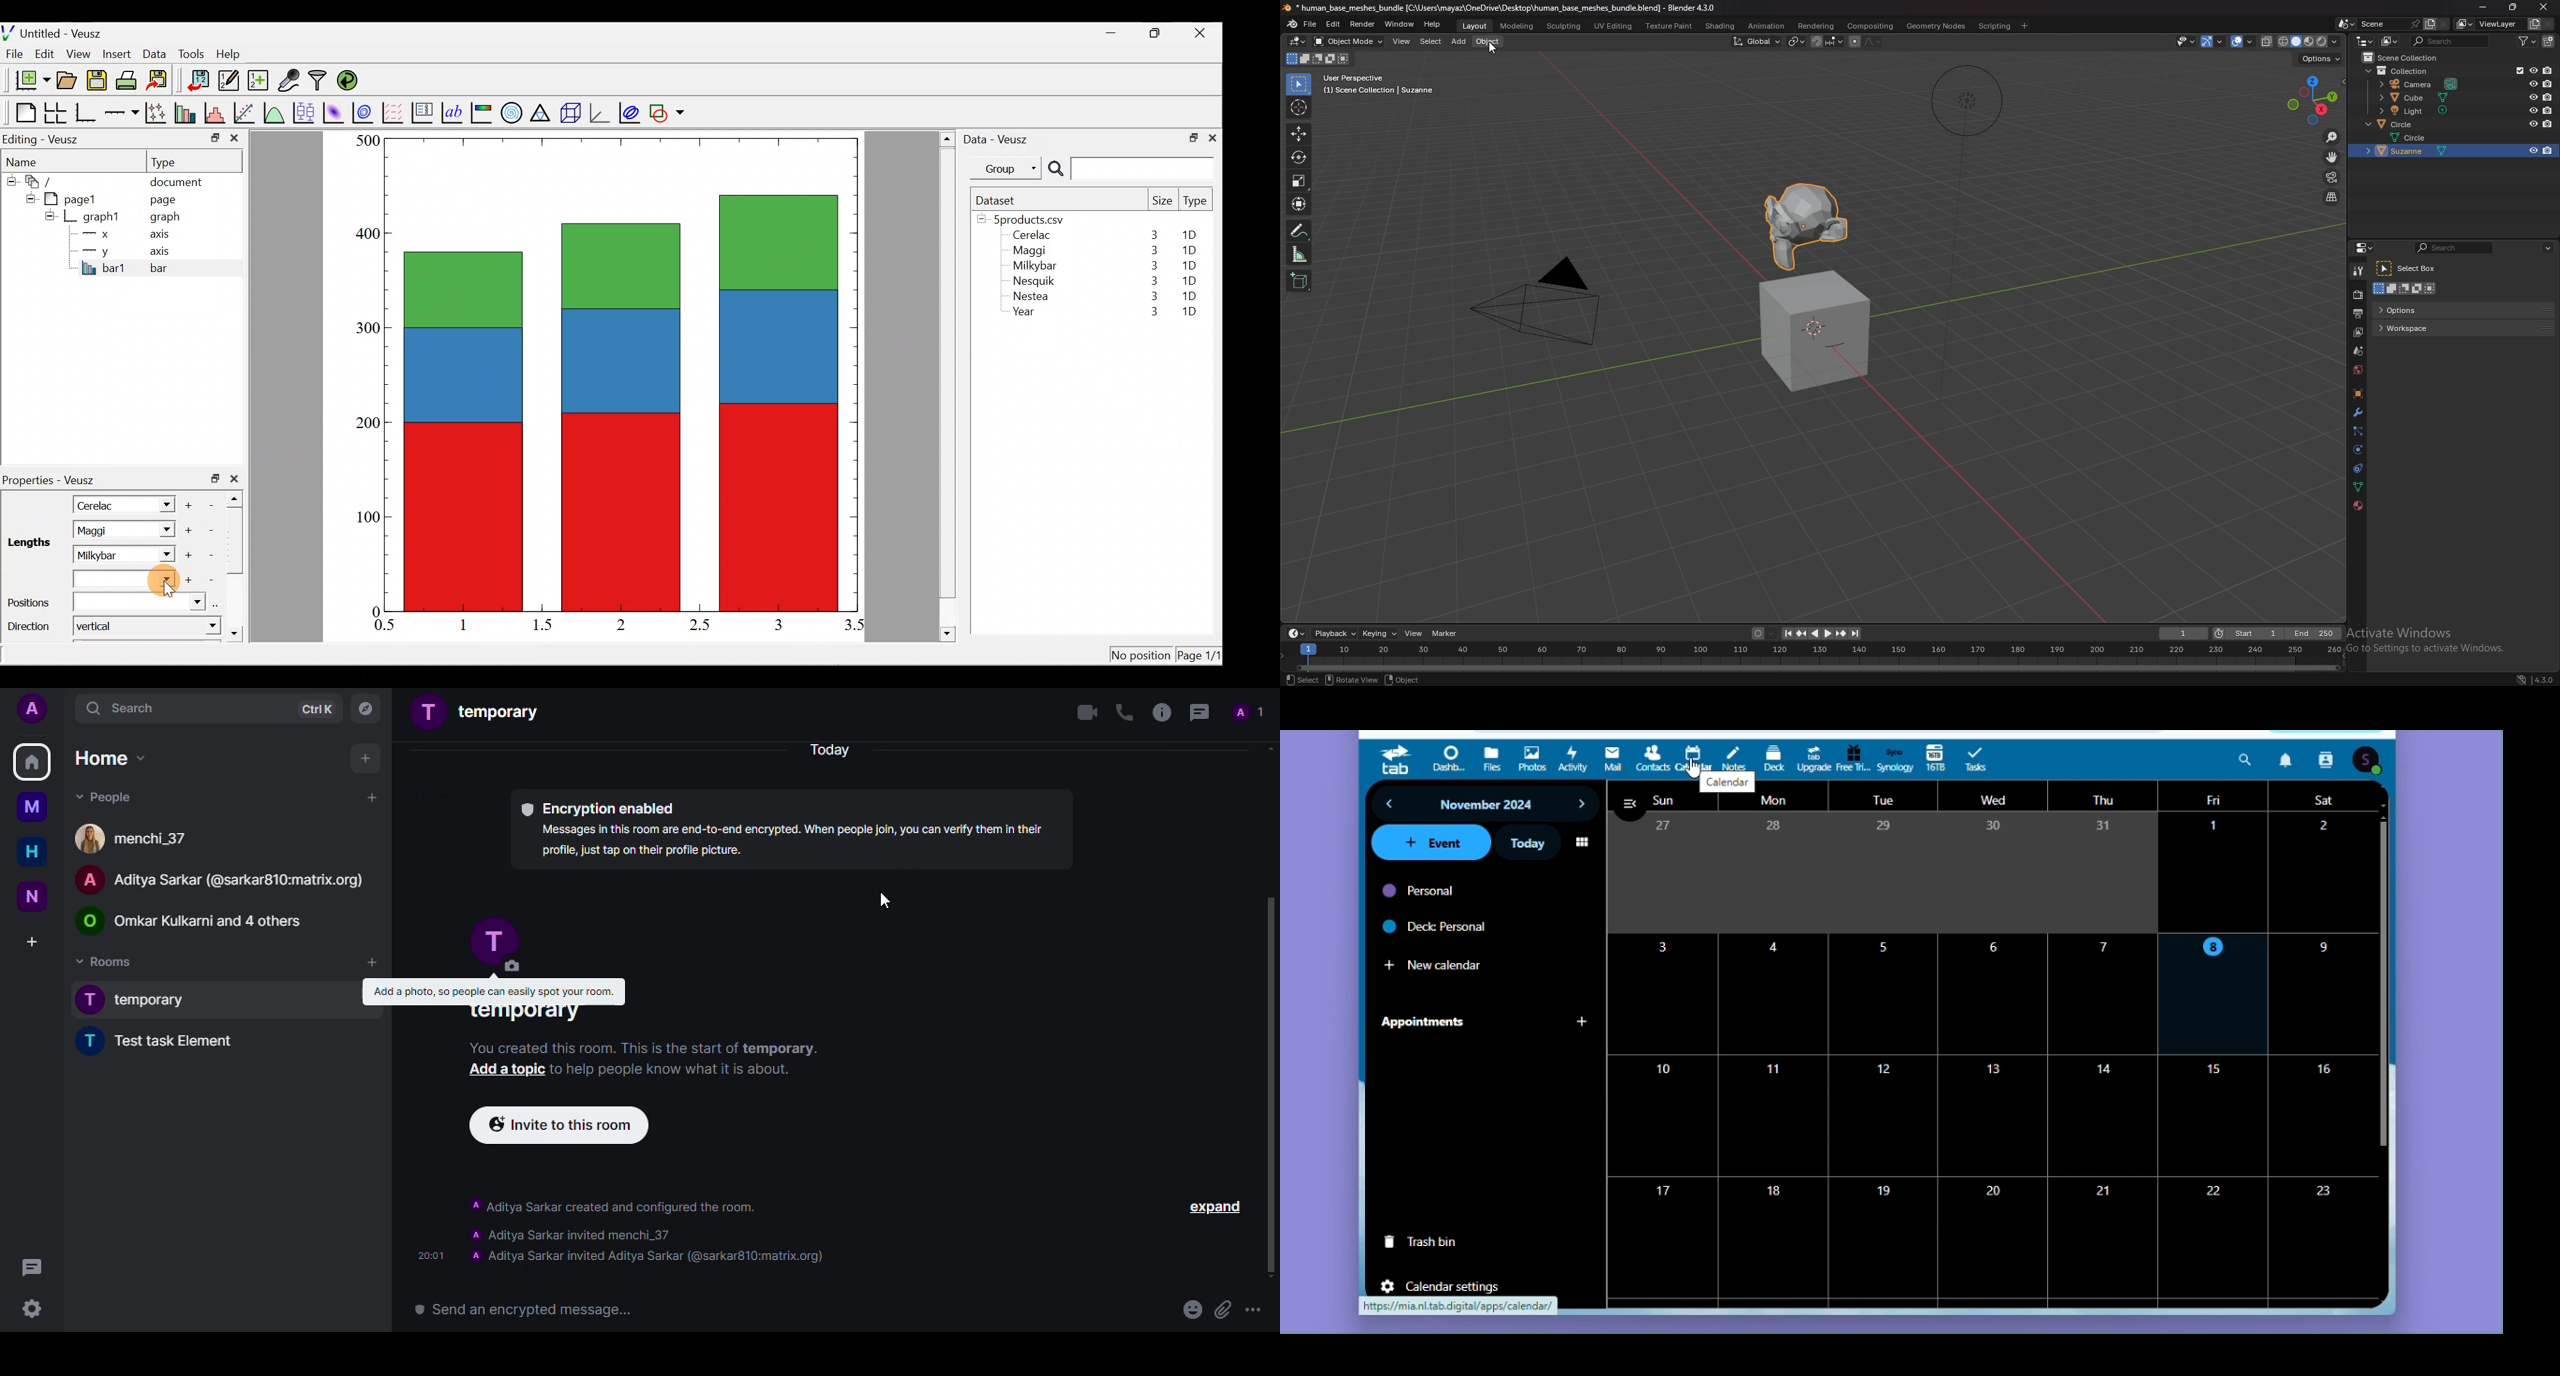 This screenshot has height=1400, width=2576. What do you see at coordinates (55, 113) in the screenshot?
I see `Arrange graphs in a grid` at bounding box center [55, 113].